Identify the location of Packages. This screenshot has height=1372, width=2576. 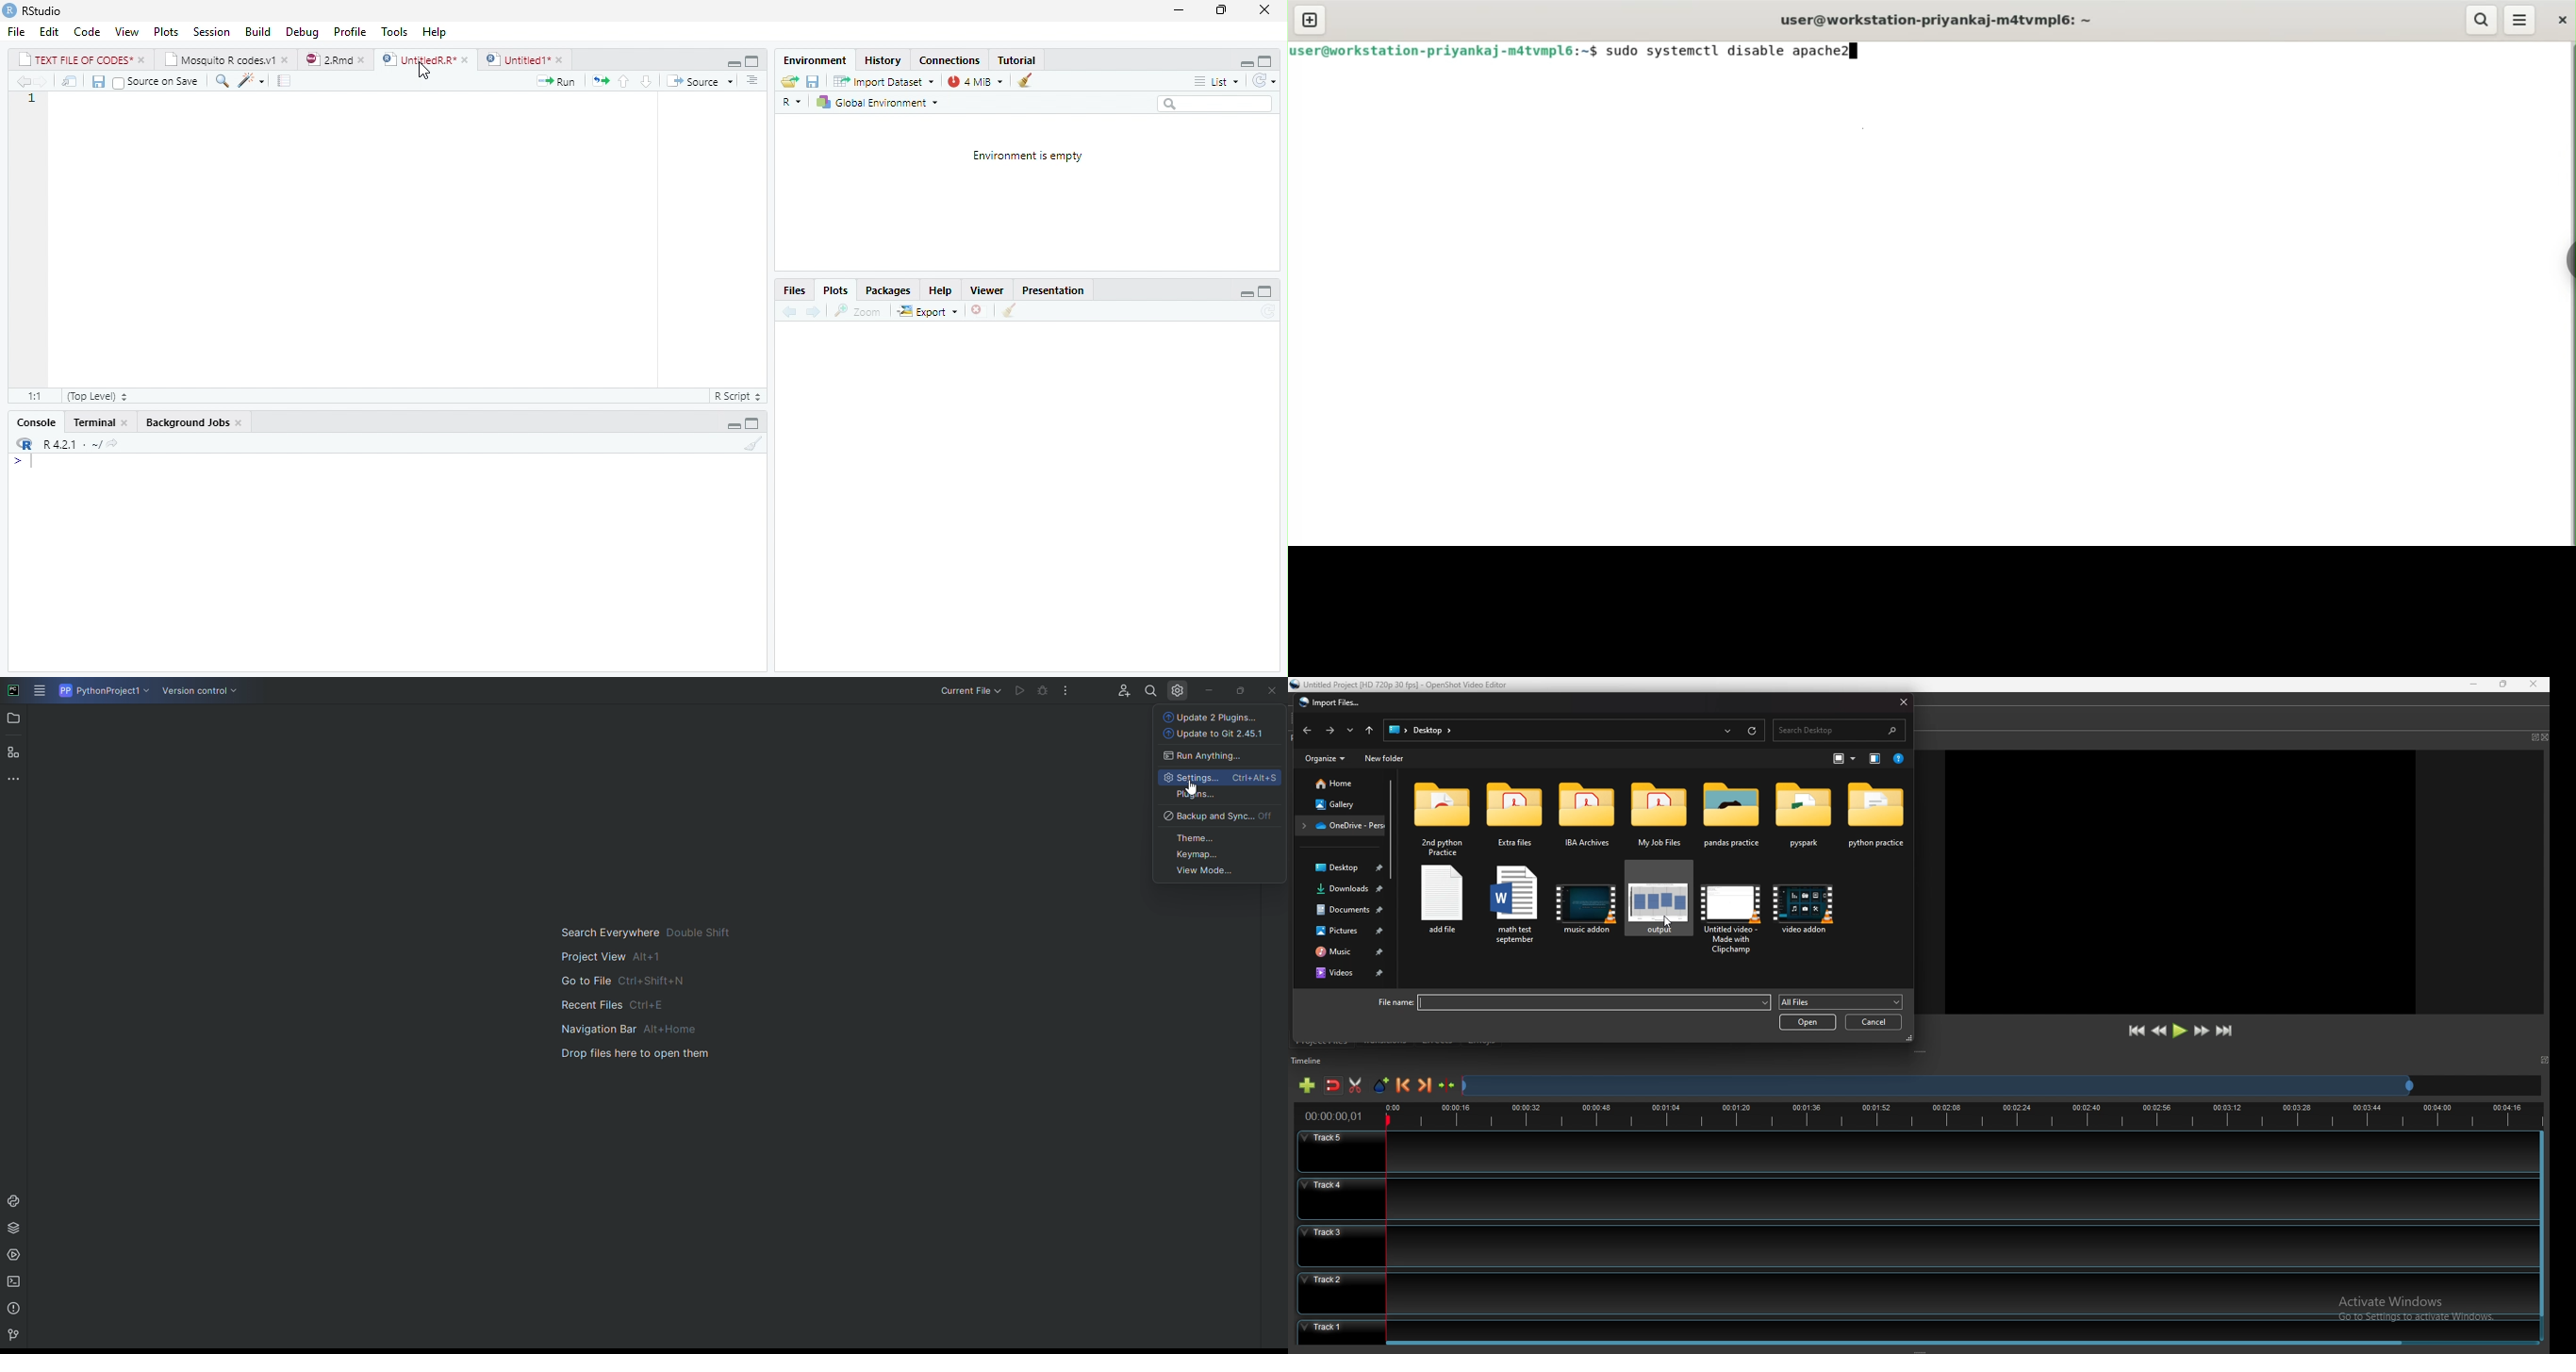
(885, 291).